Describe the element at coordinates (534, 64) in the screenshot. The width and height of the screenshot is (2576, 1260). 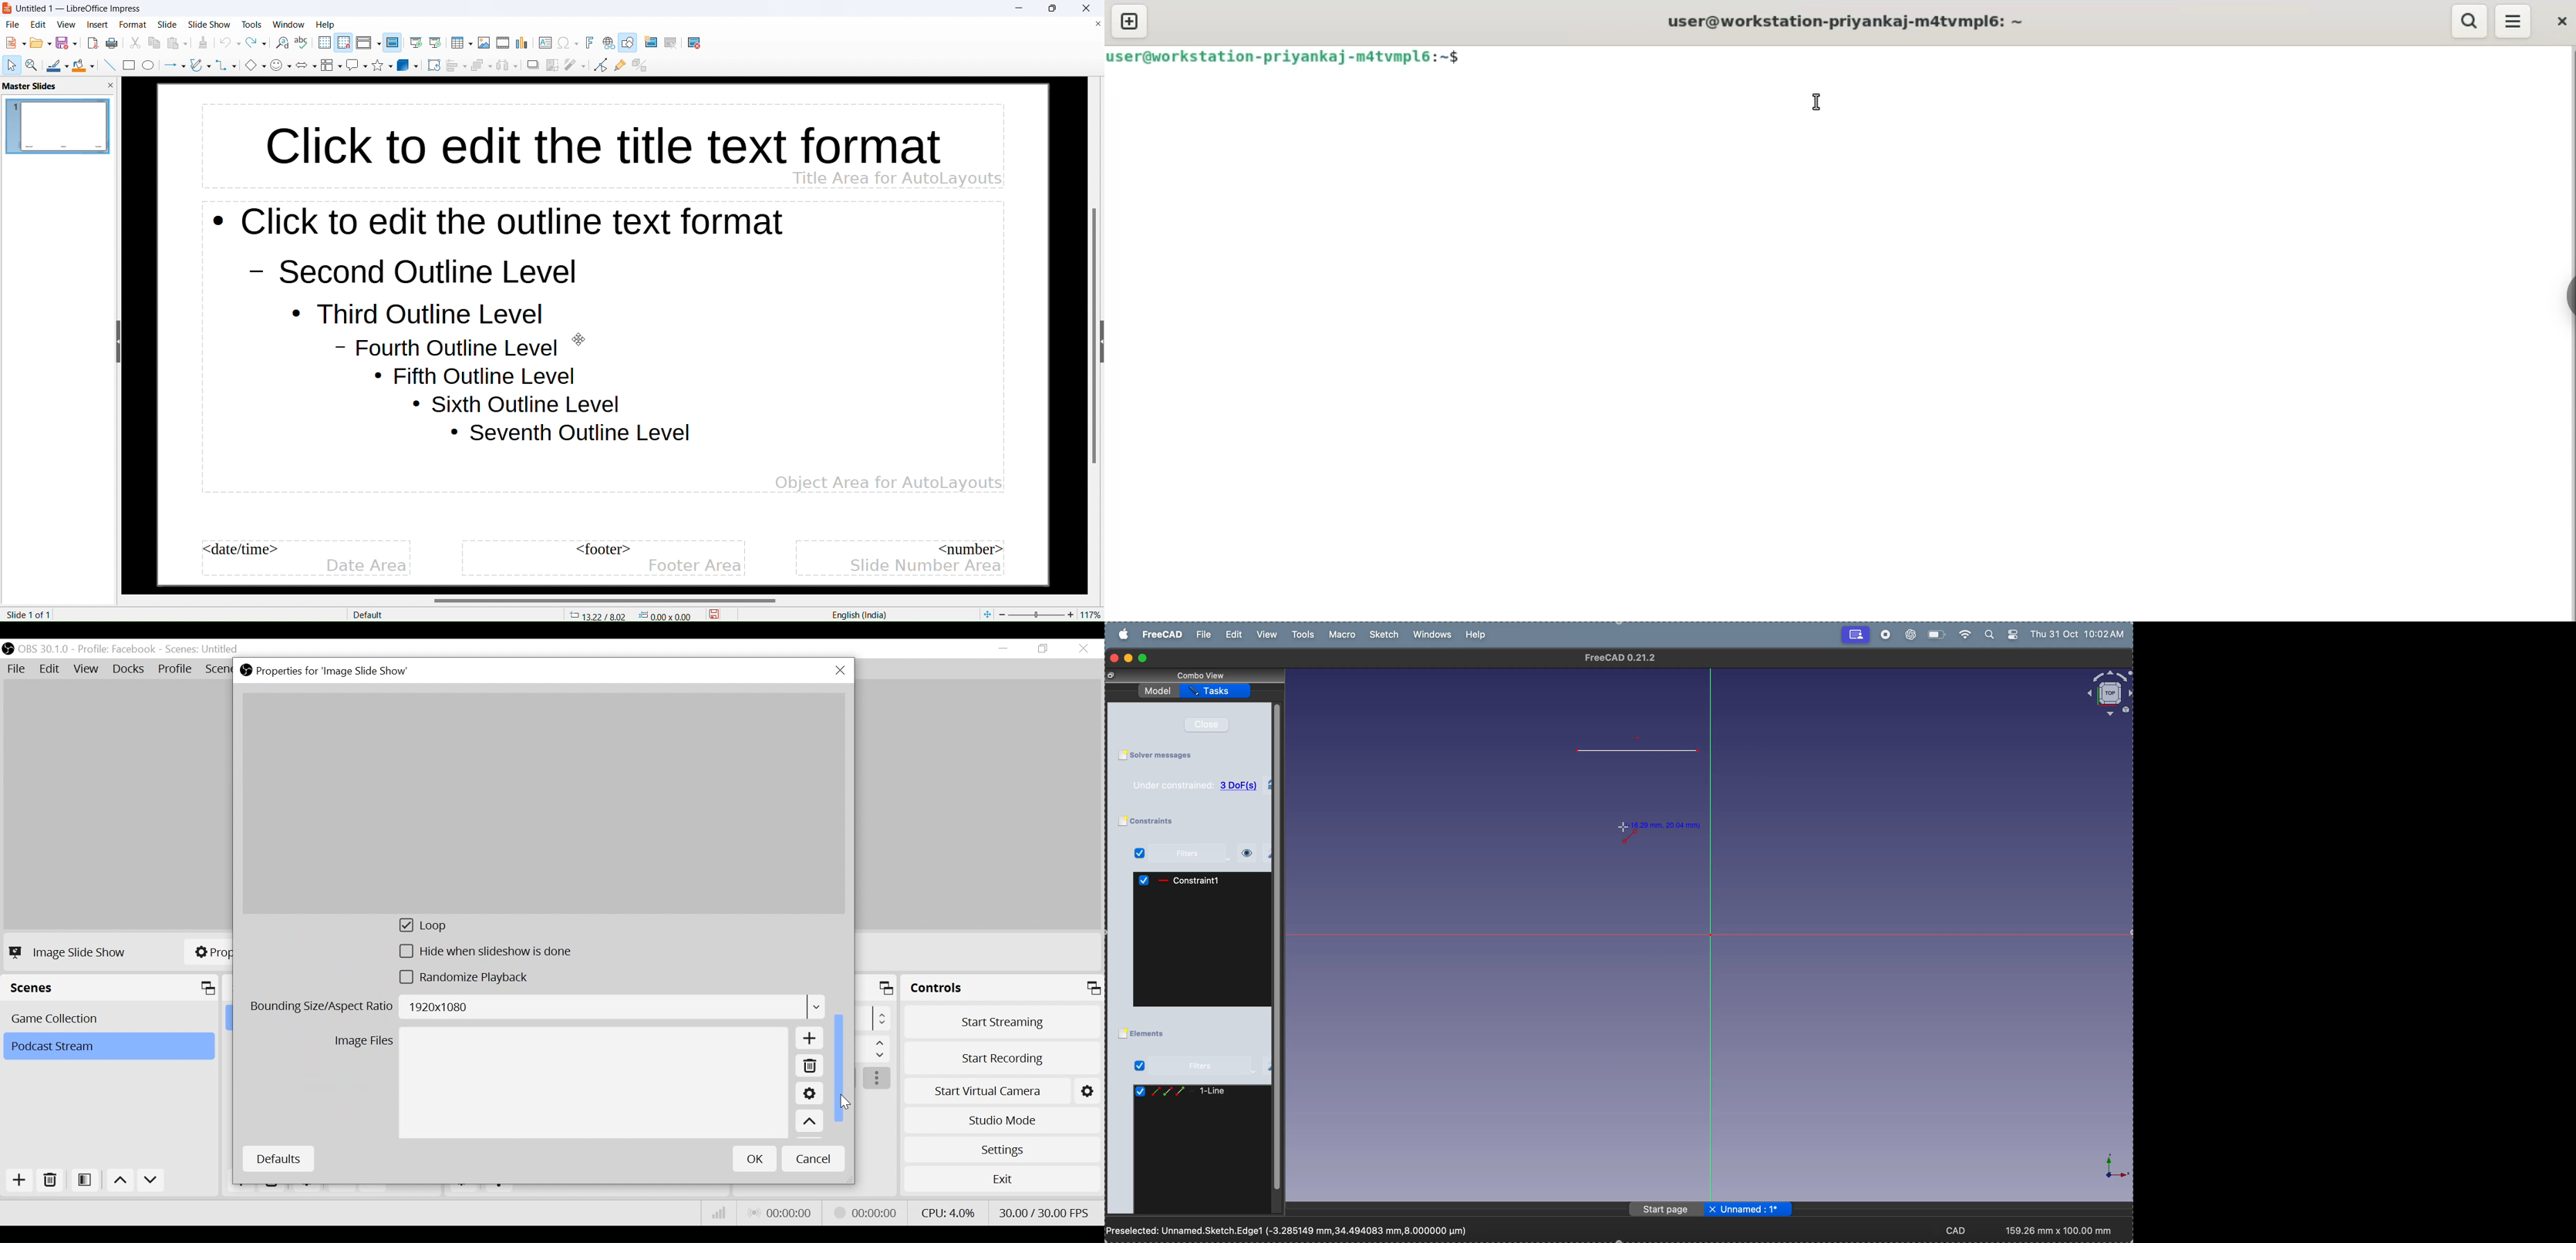
I see `shadow` at that location.